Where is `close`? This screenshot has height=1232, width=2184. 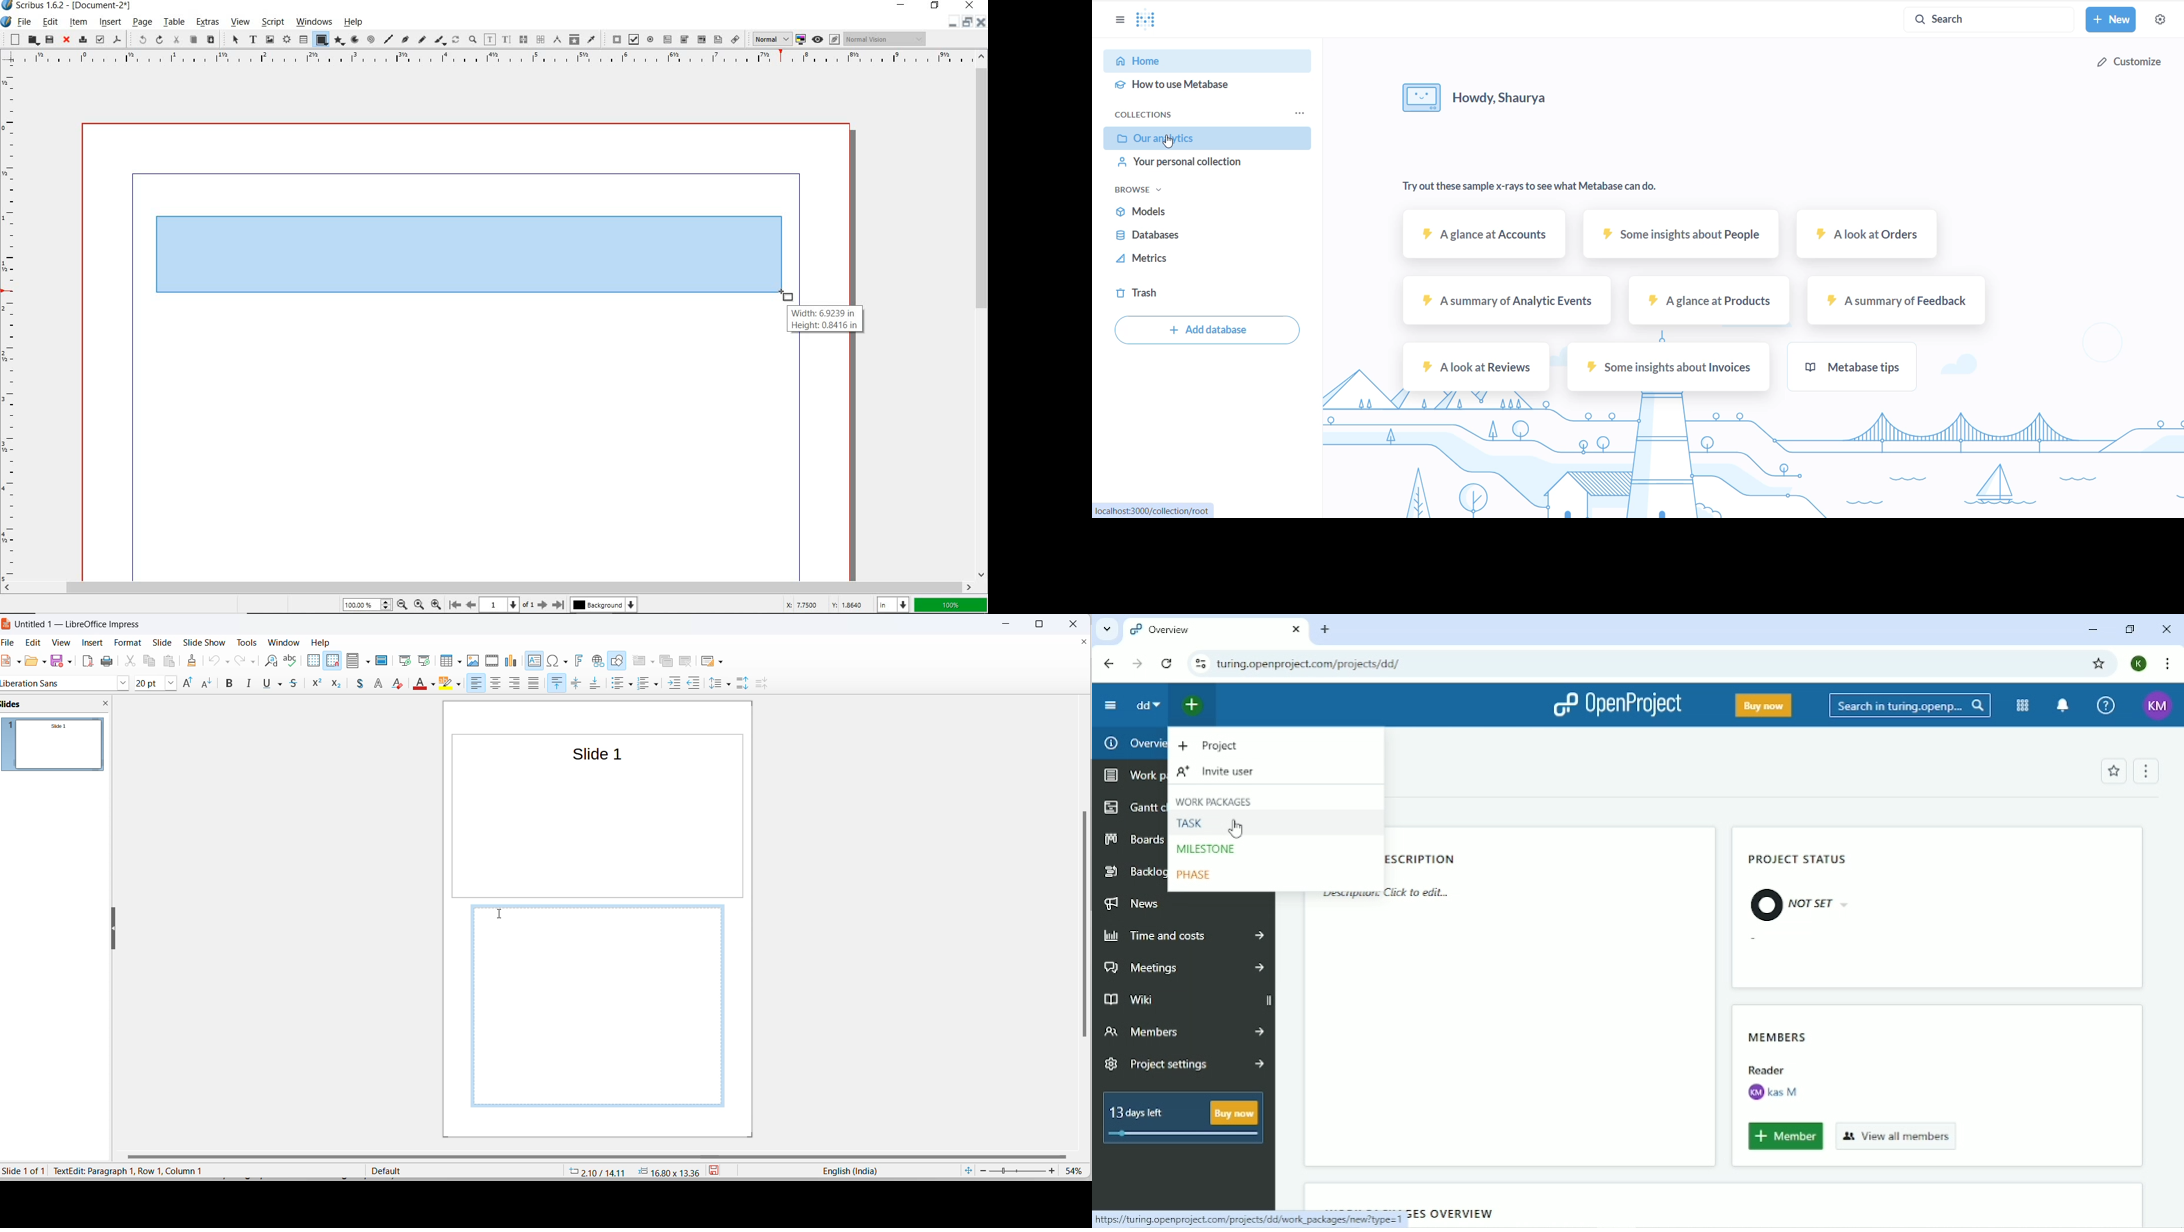 close is located at coordinates (67, 40).